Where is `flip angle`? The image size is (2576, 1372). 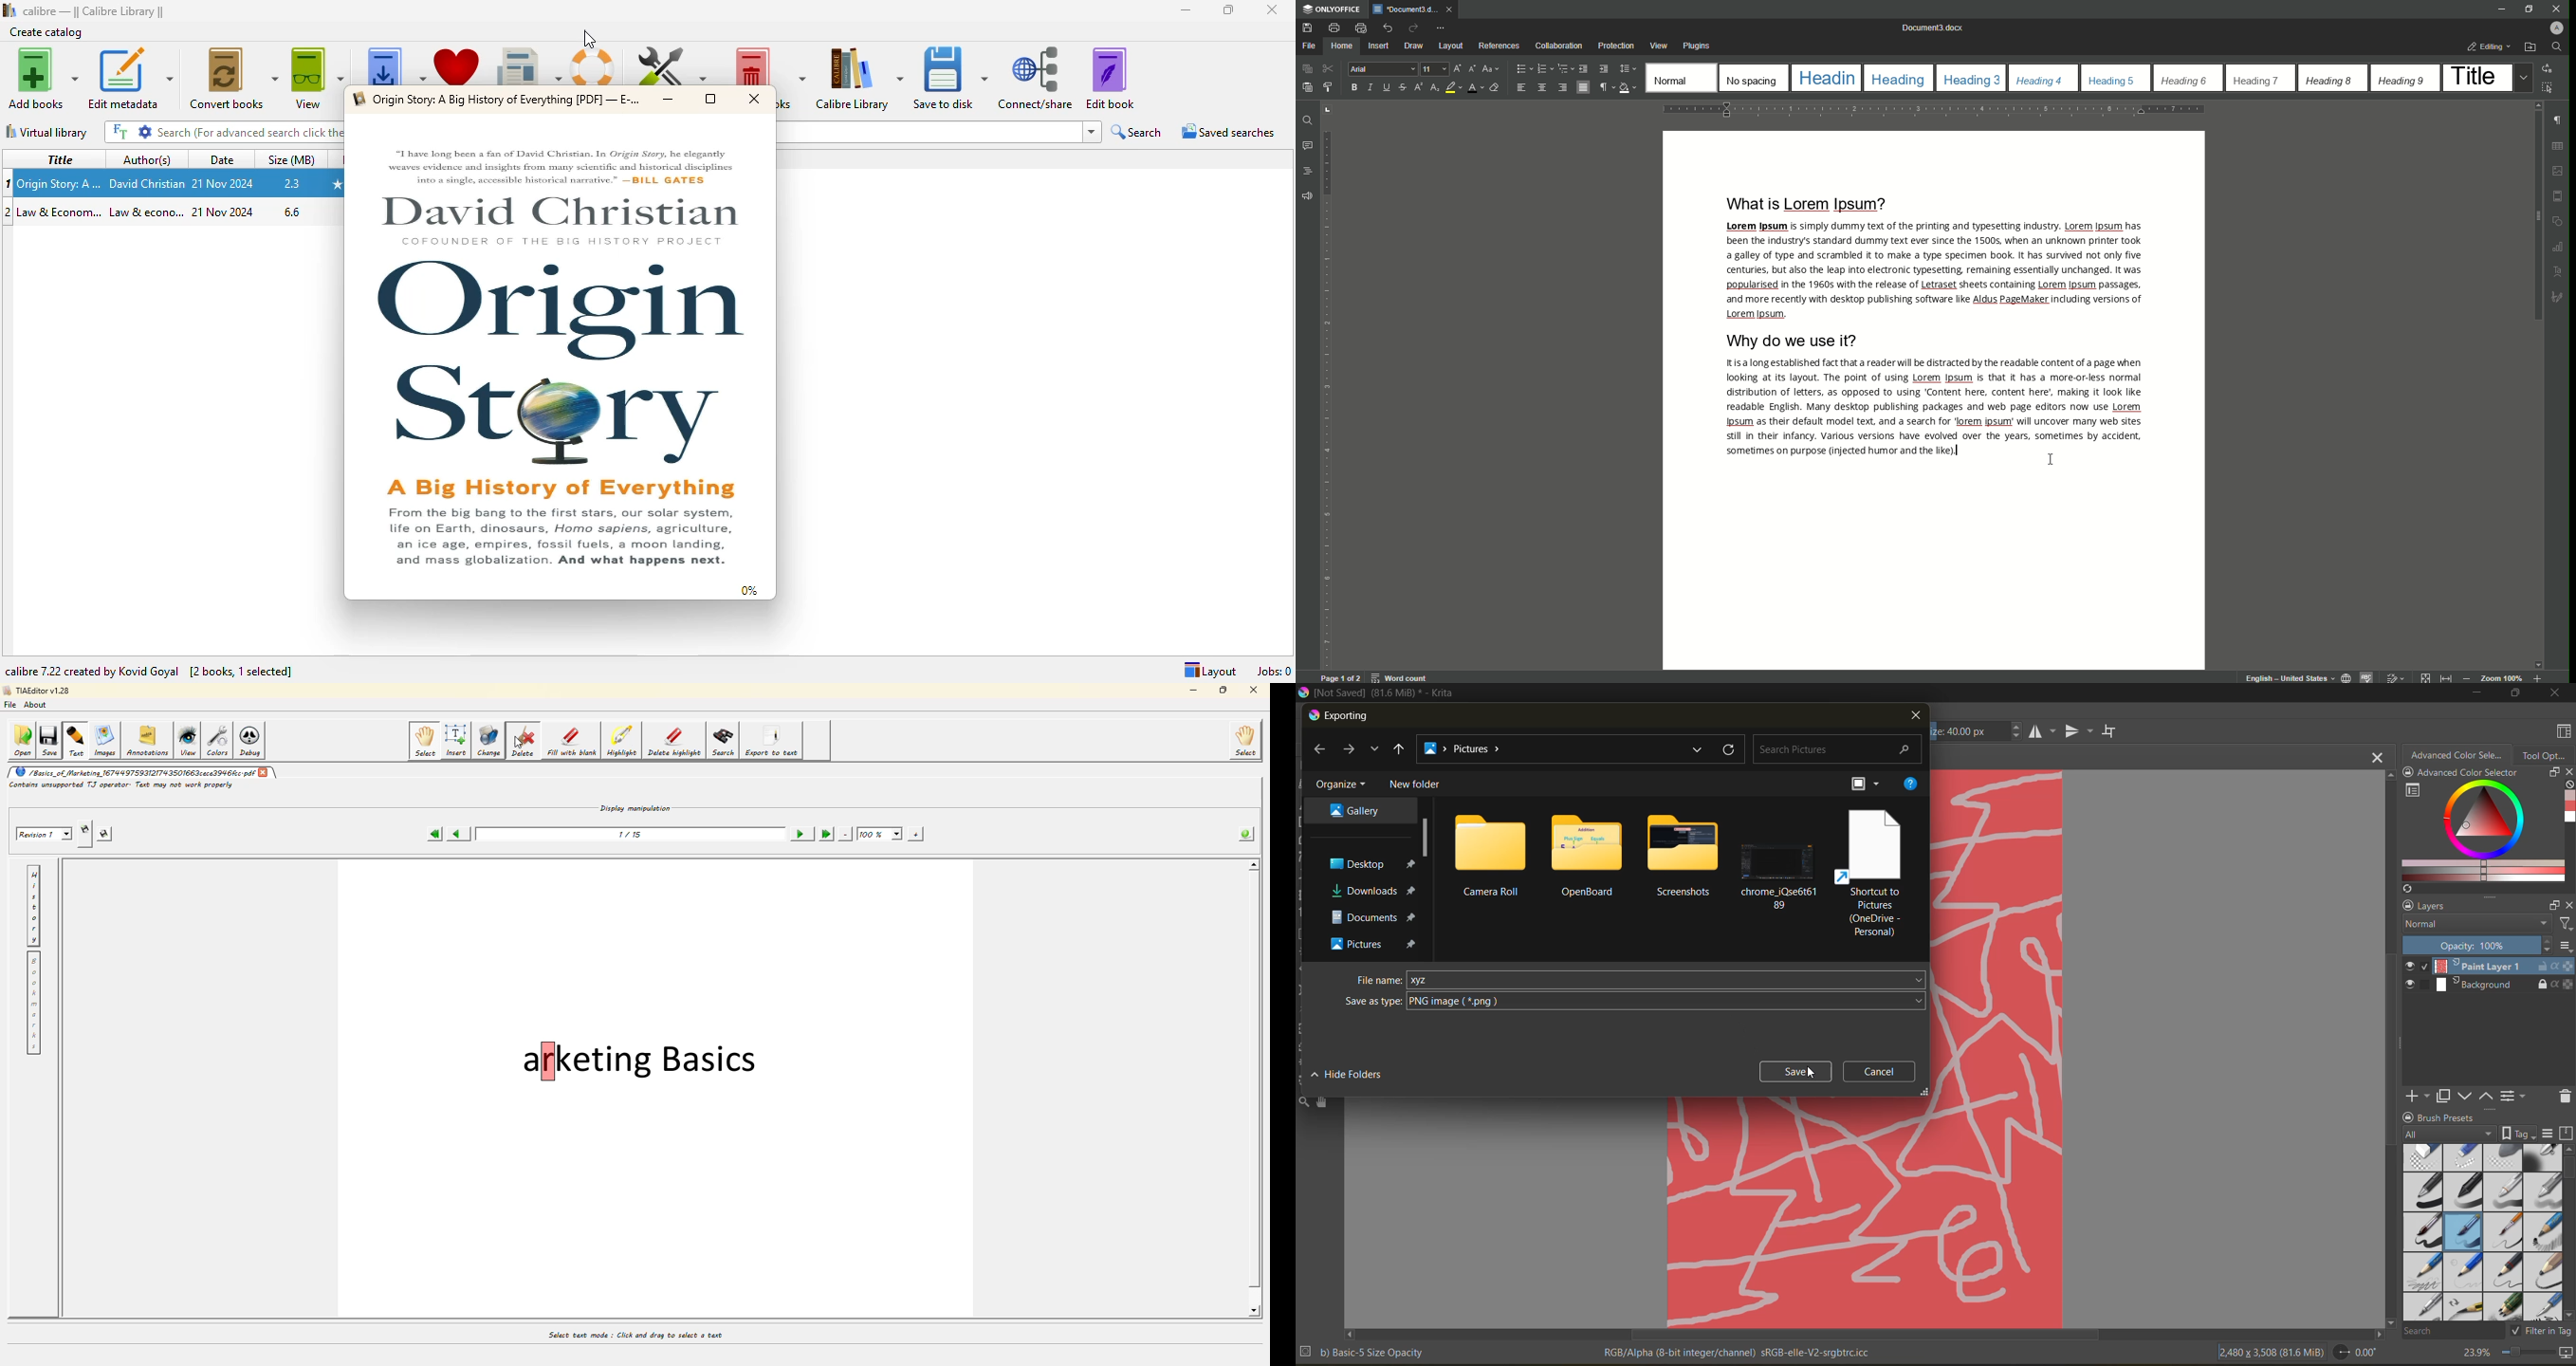
flip angle is located at coordinates (2355, 1352).